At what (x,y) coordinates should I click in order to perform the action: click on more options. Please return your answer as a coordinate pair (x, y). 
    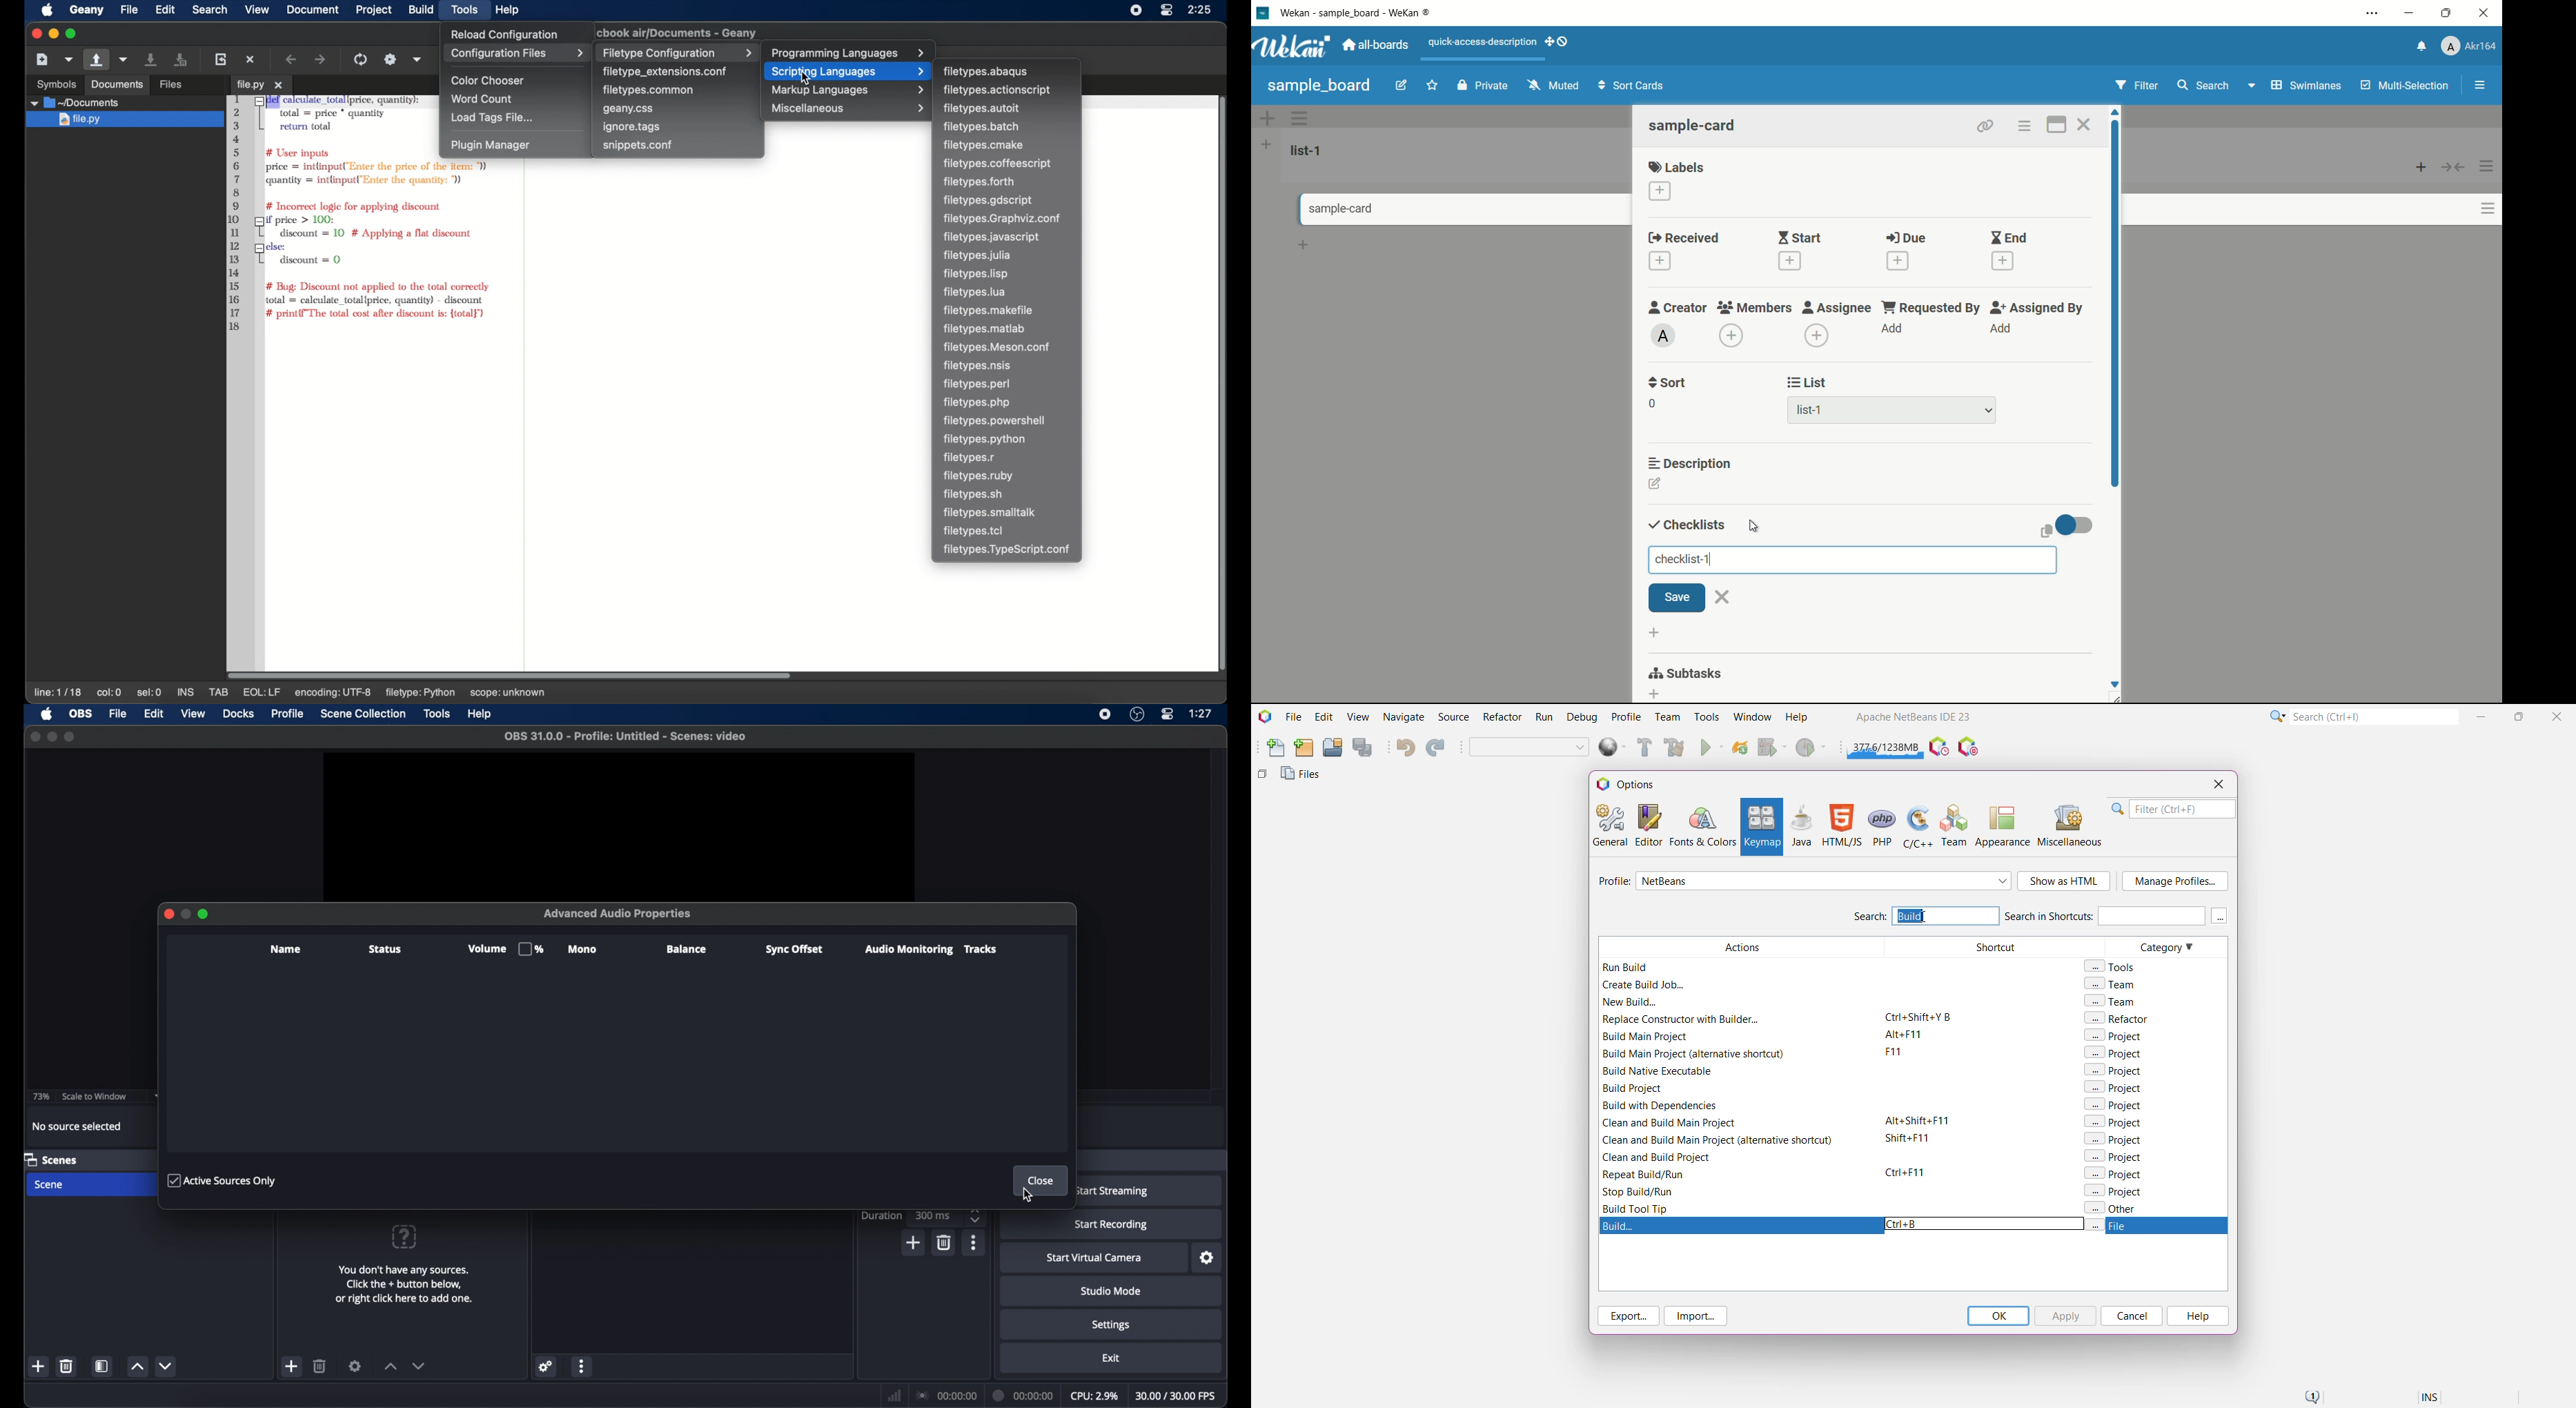
    Looking at the image, I should click on (583, 1366).